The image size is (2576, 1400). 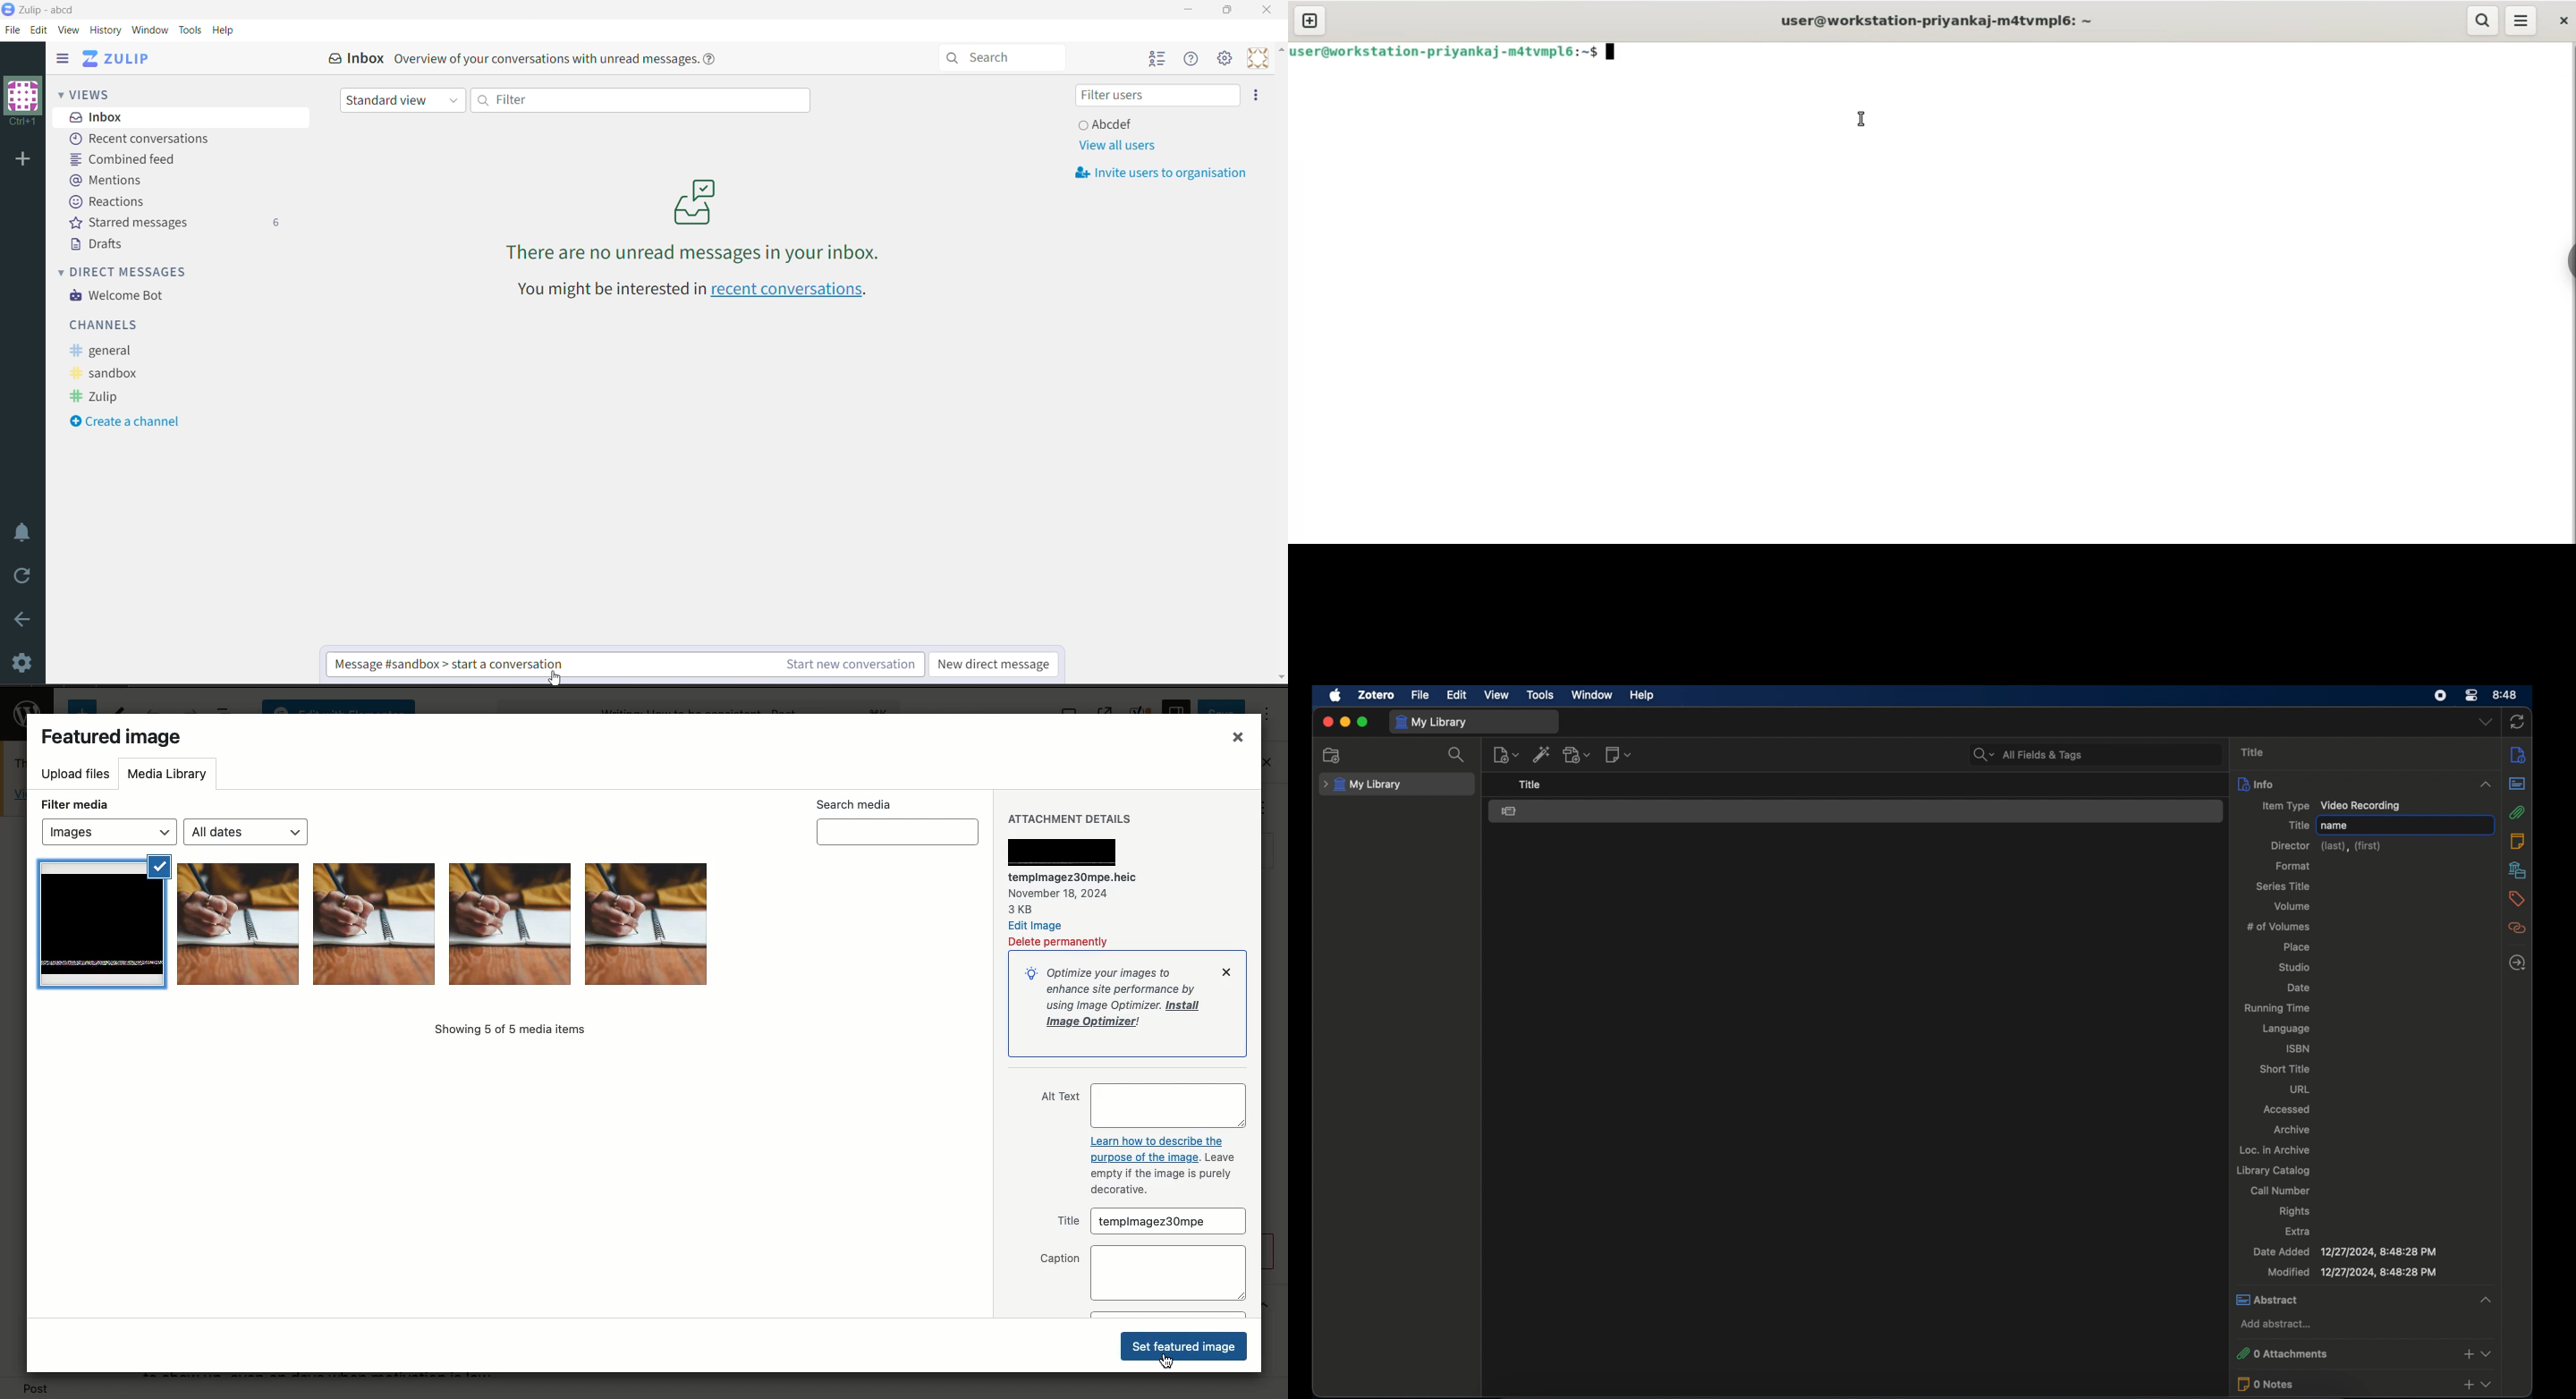 What do you see at coordinates (1141, 1159) in the screenshot?
I see `purpose of the image.` at bounding box center [1141, 1159].